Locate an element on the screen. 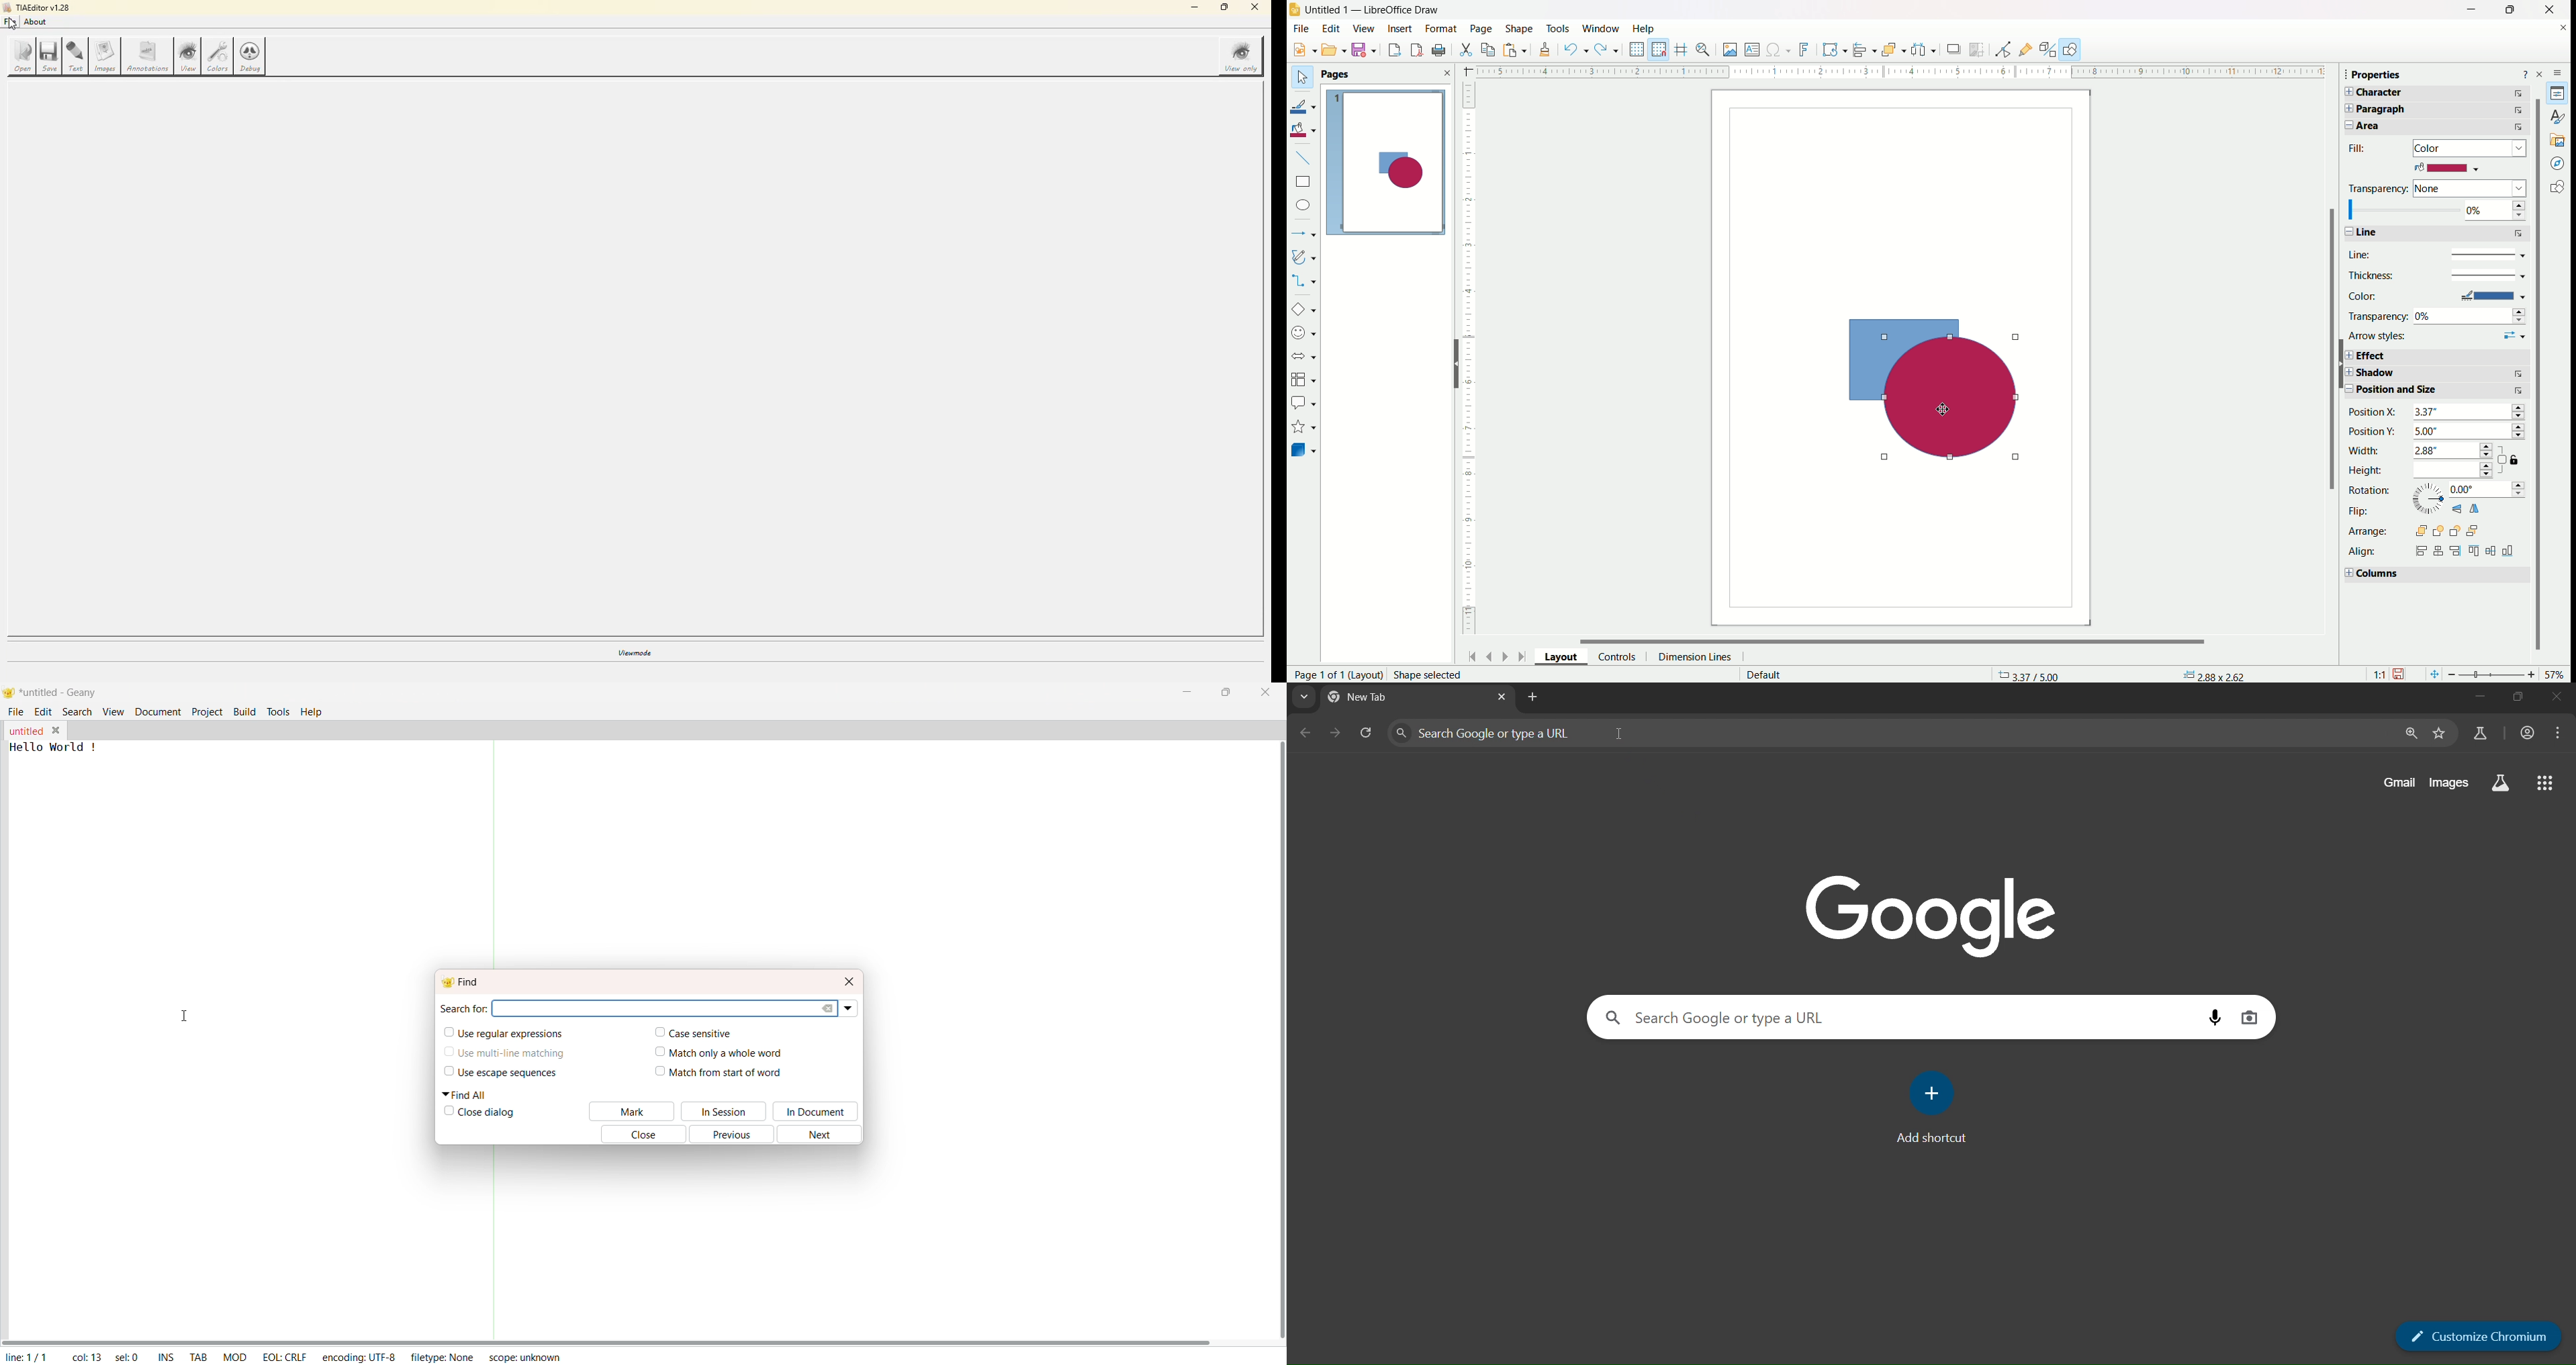 The height and width of the screenshot is (1372, 2576). shape is located at coordinates (1517, 26).